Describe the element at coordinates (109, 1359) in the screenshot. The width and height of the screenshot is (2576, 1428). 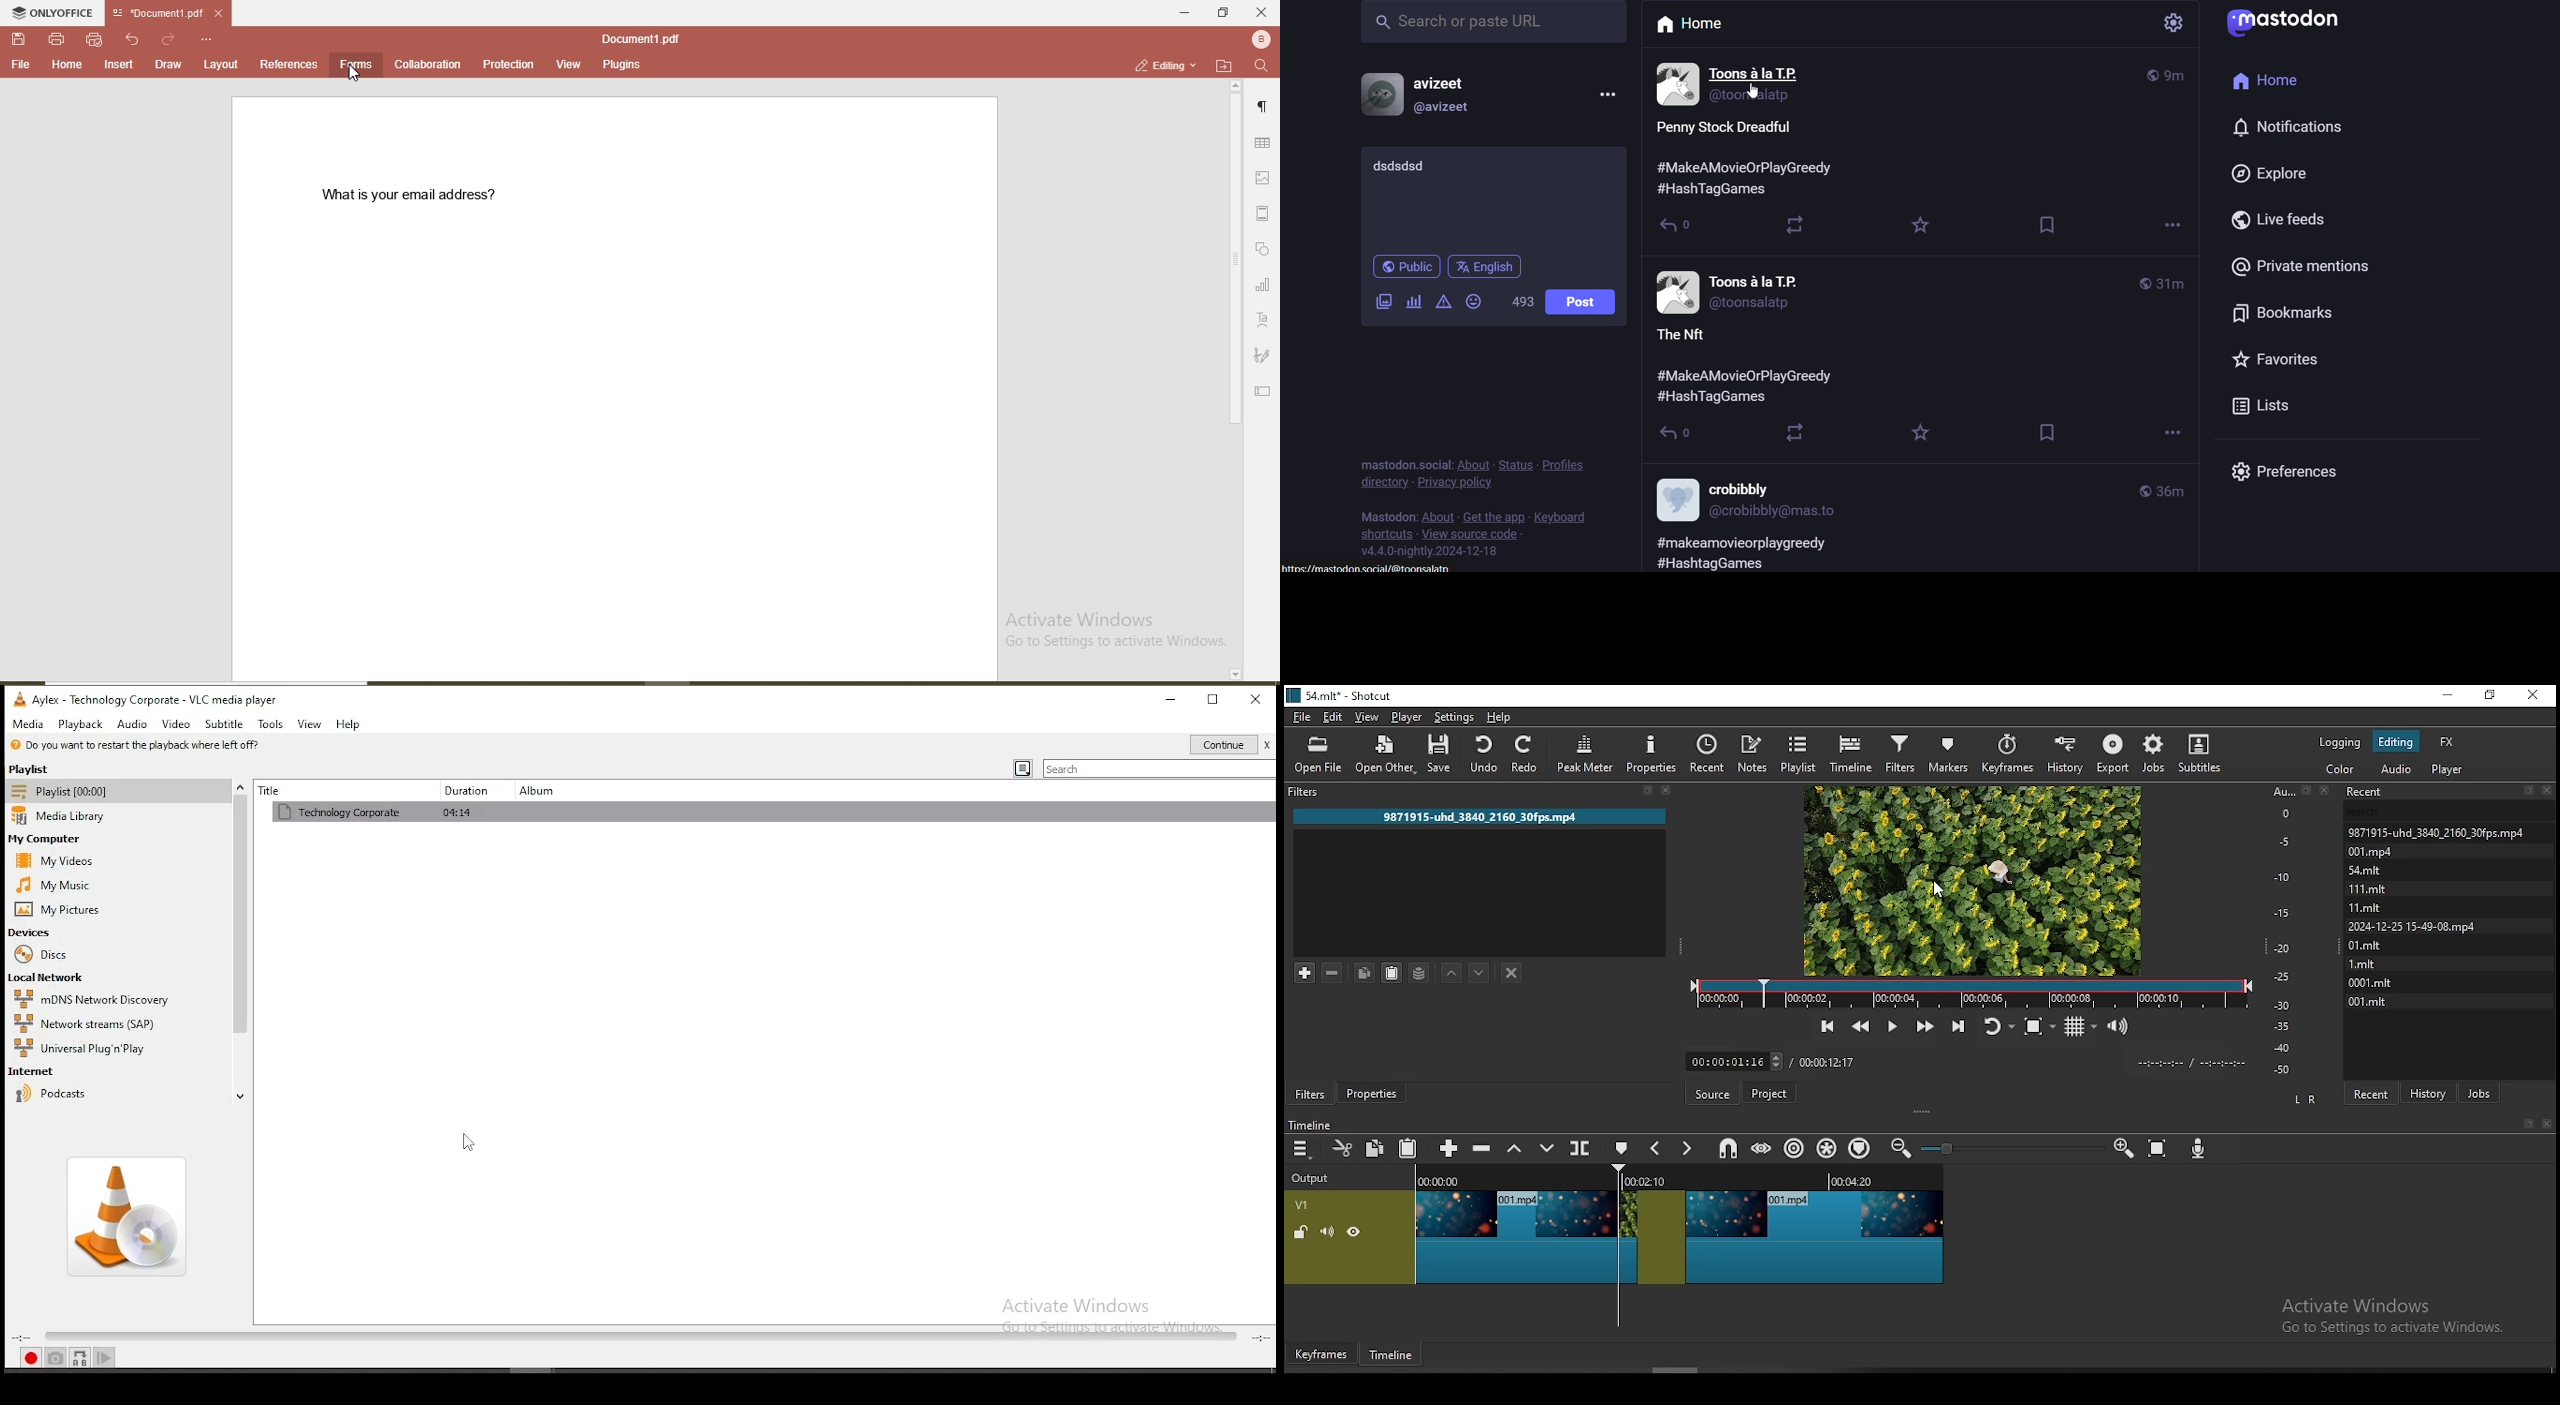
I see `rame by frame` at that location.